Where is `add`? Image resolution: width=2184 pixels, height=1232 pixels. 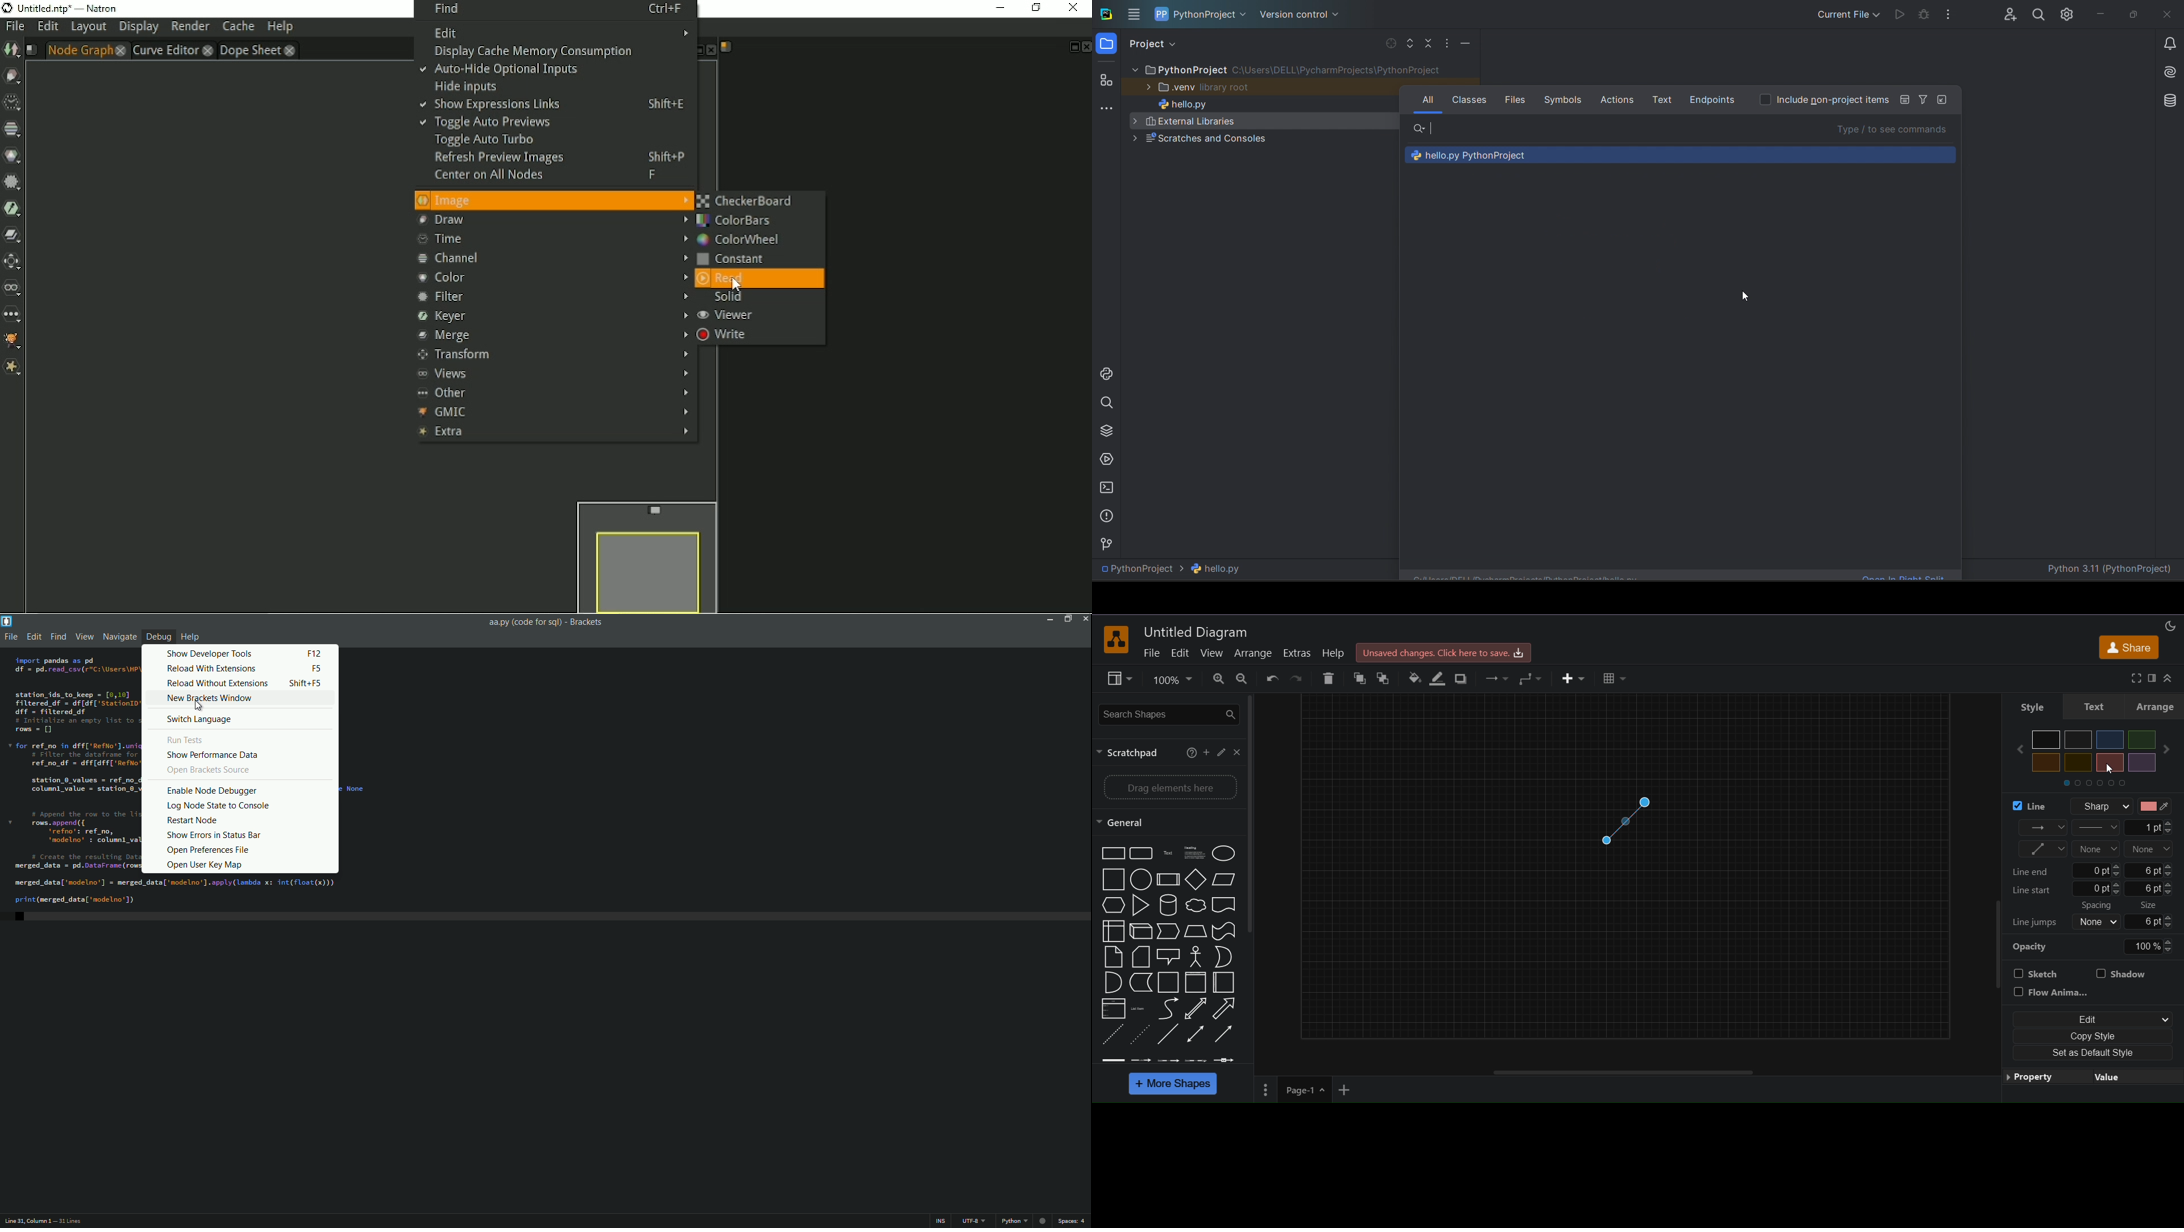
add is located at coordinates (1206, 753).